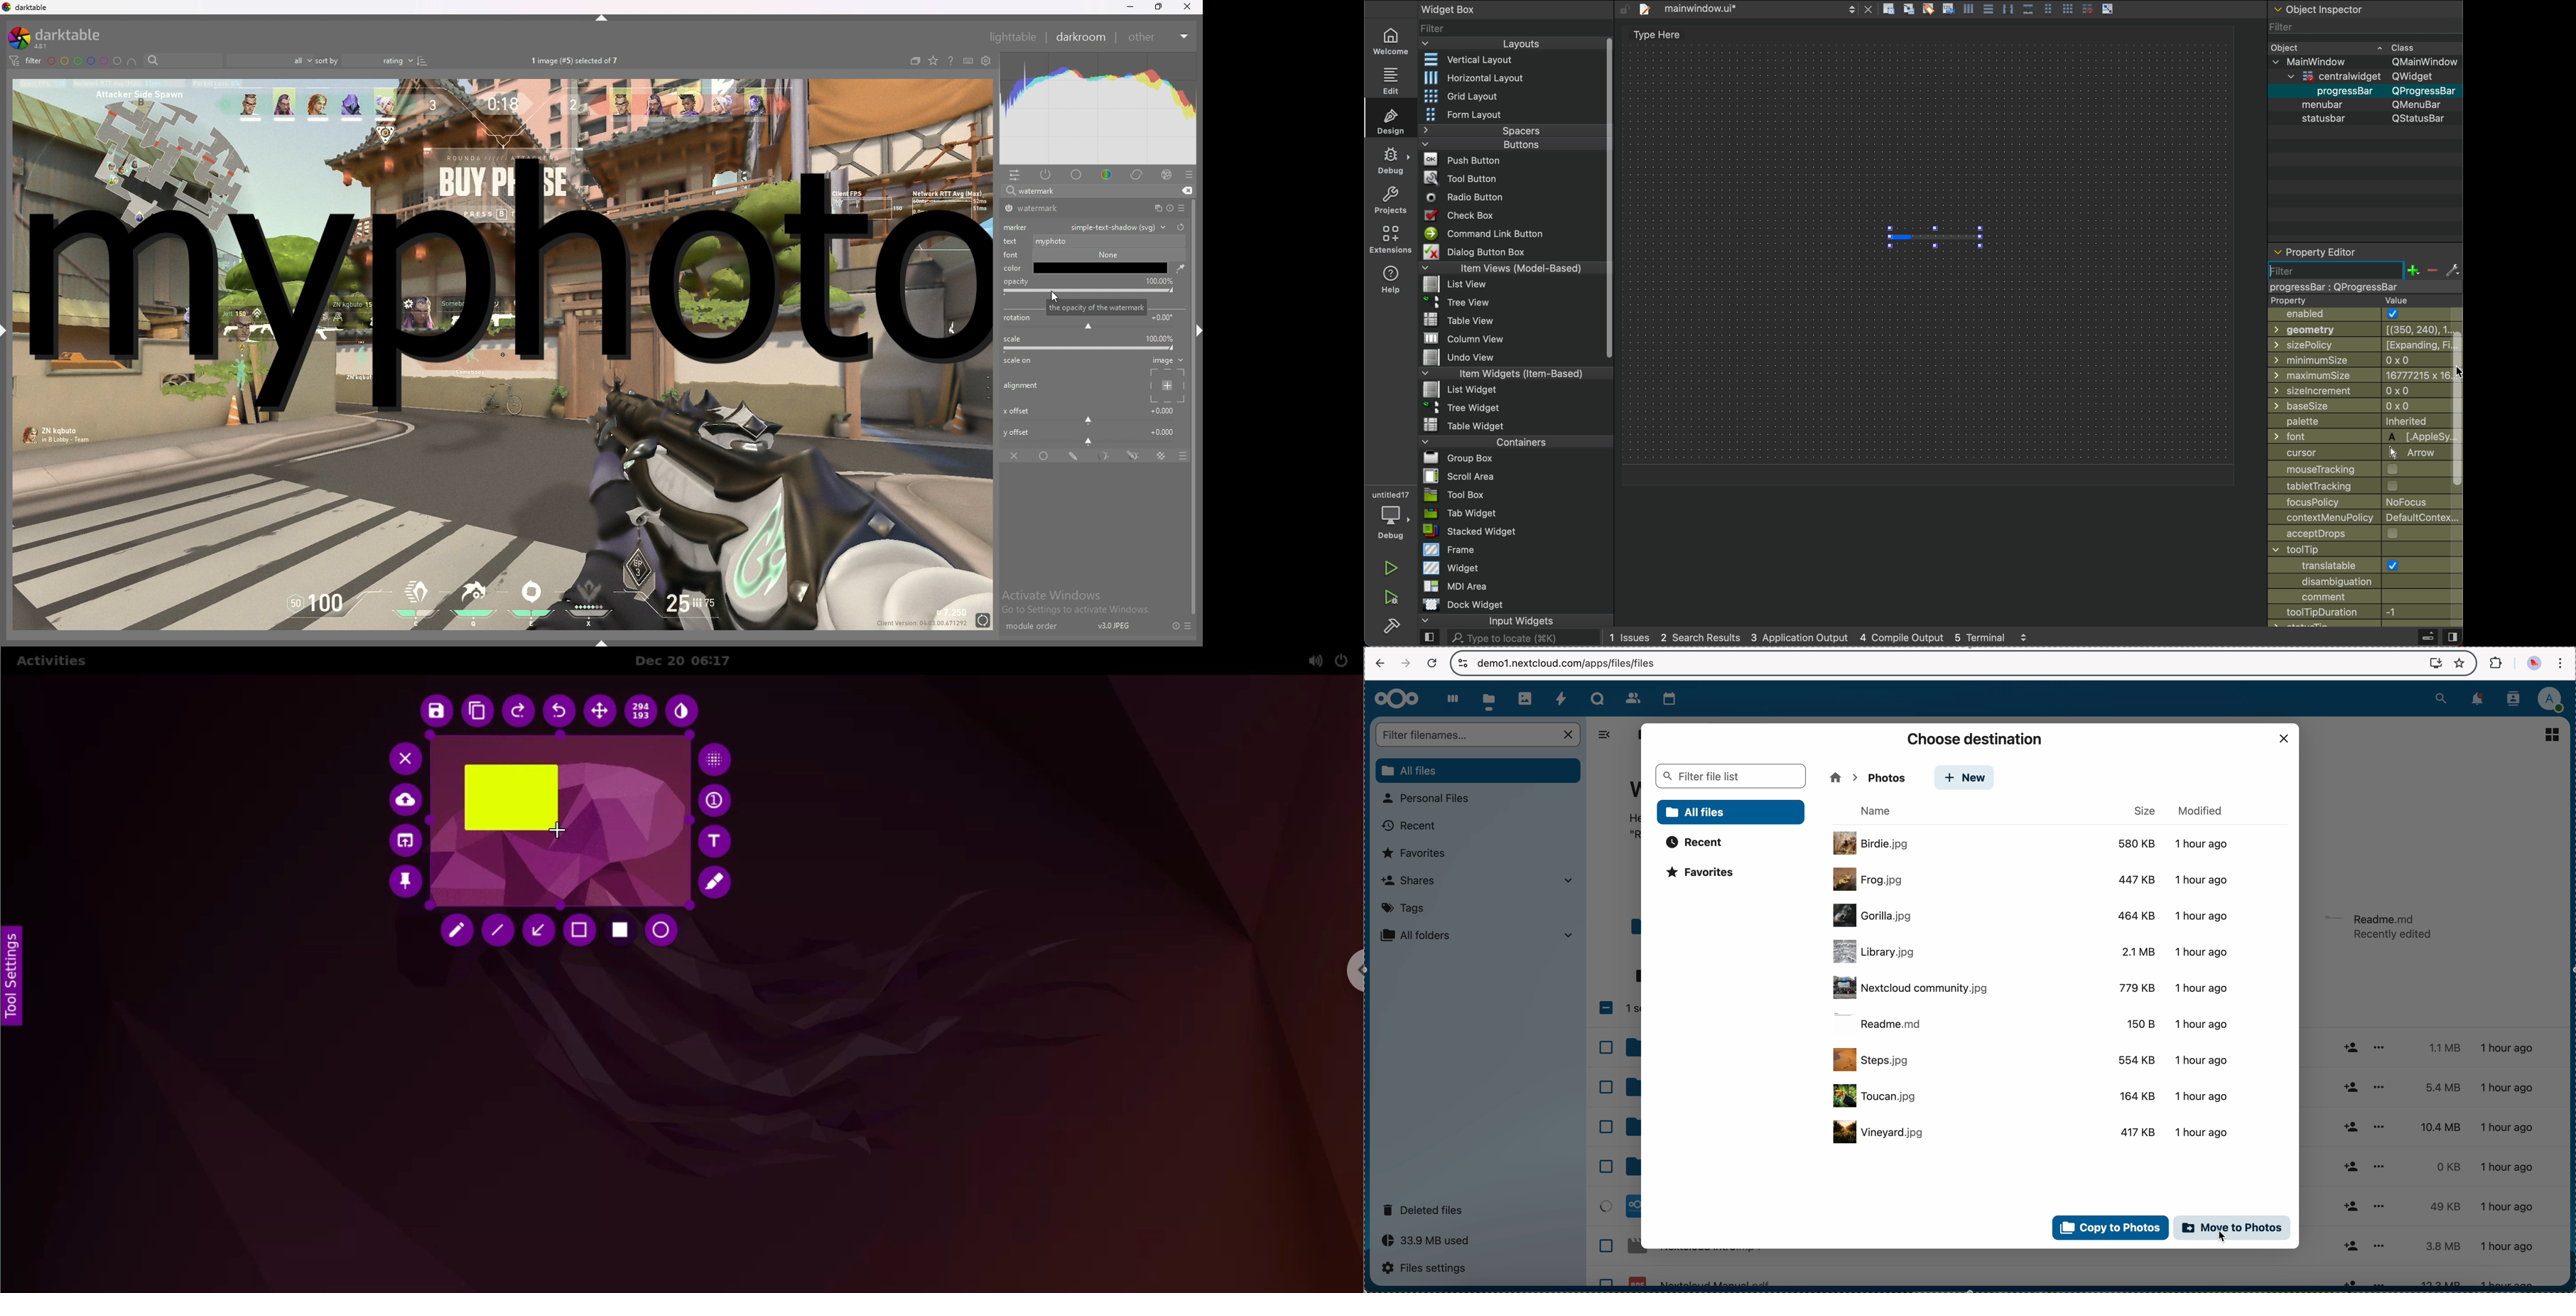  What do you see at coordinates (1091, 435) in the screenshot?
I see `y offset` at bounding box center [1091, 435].